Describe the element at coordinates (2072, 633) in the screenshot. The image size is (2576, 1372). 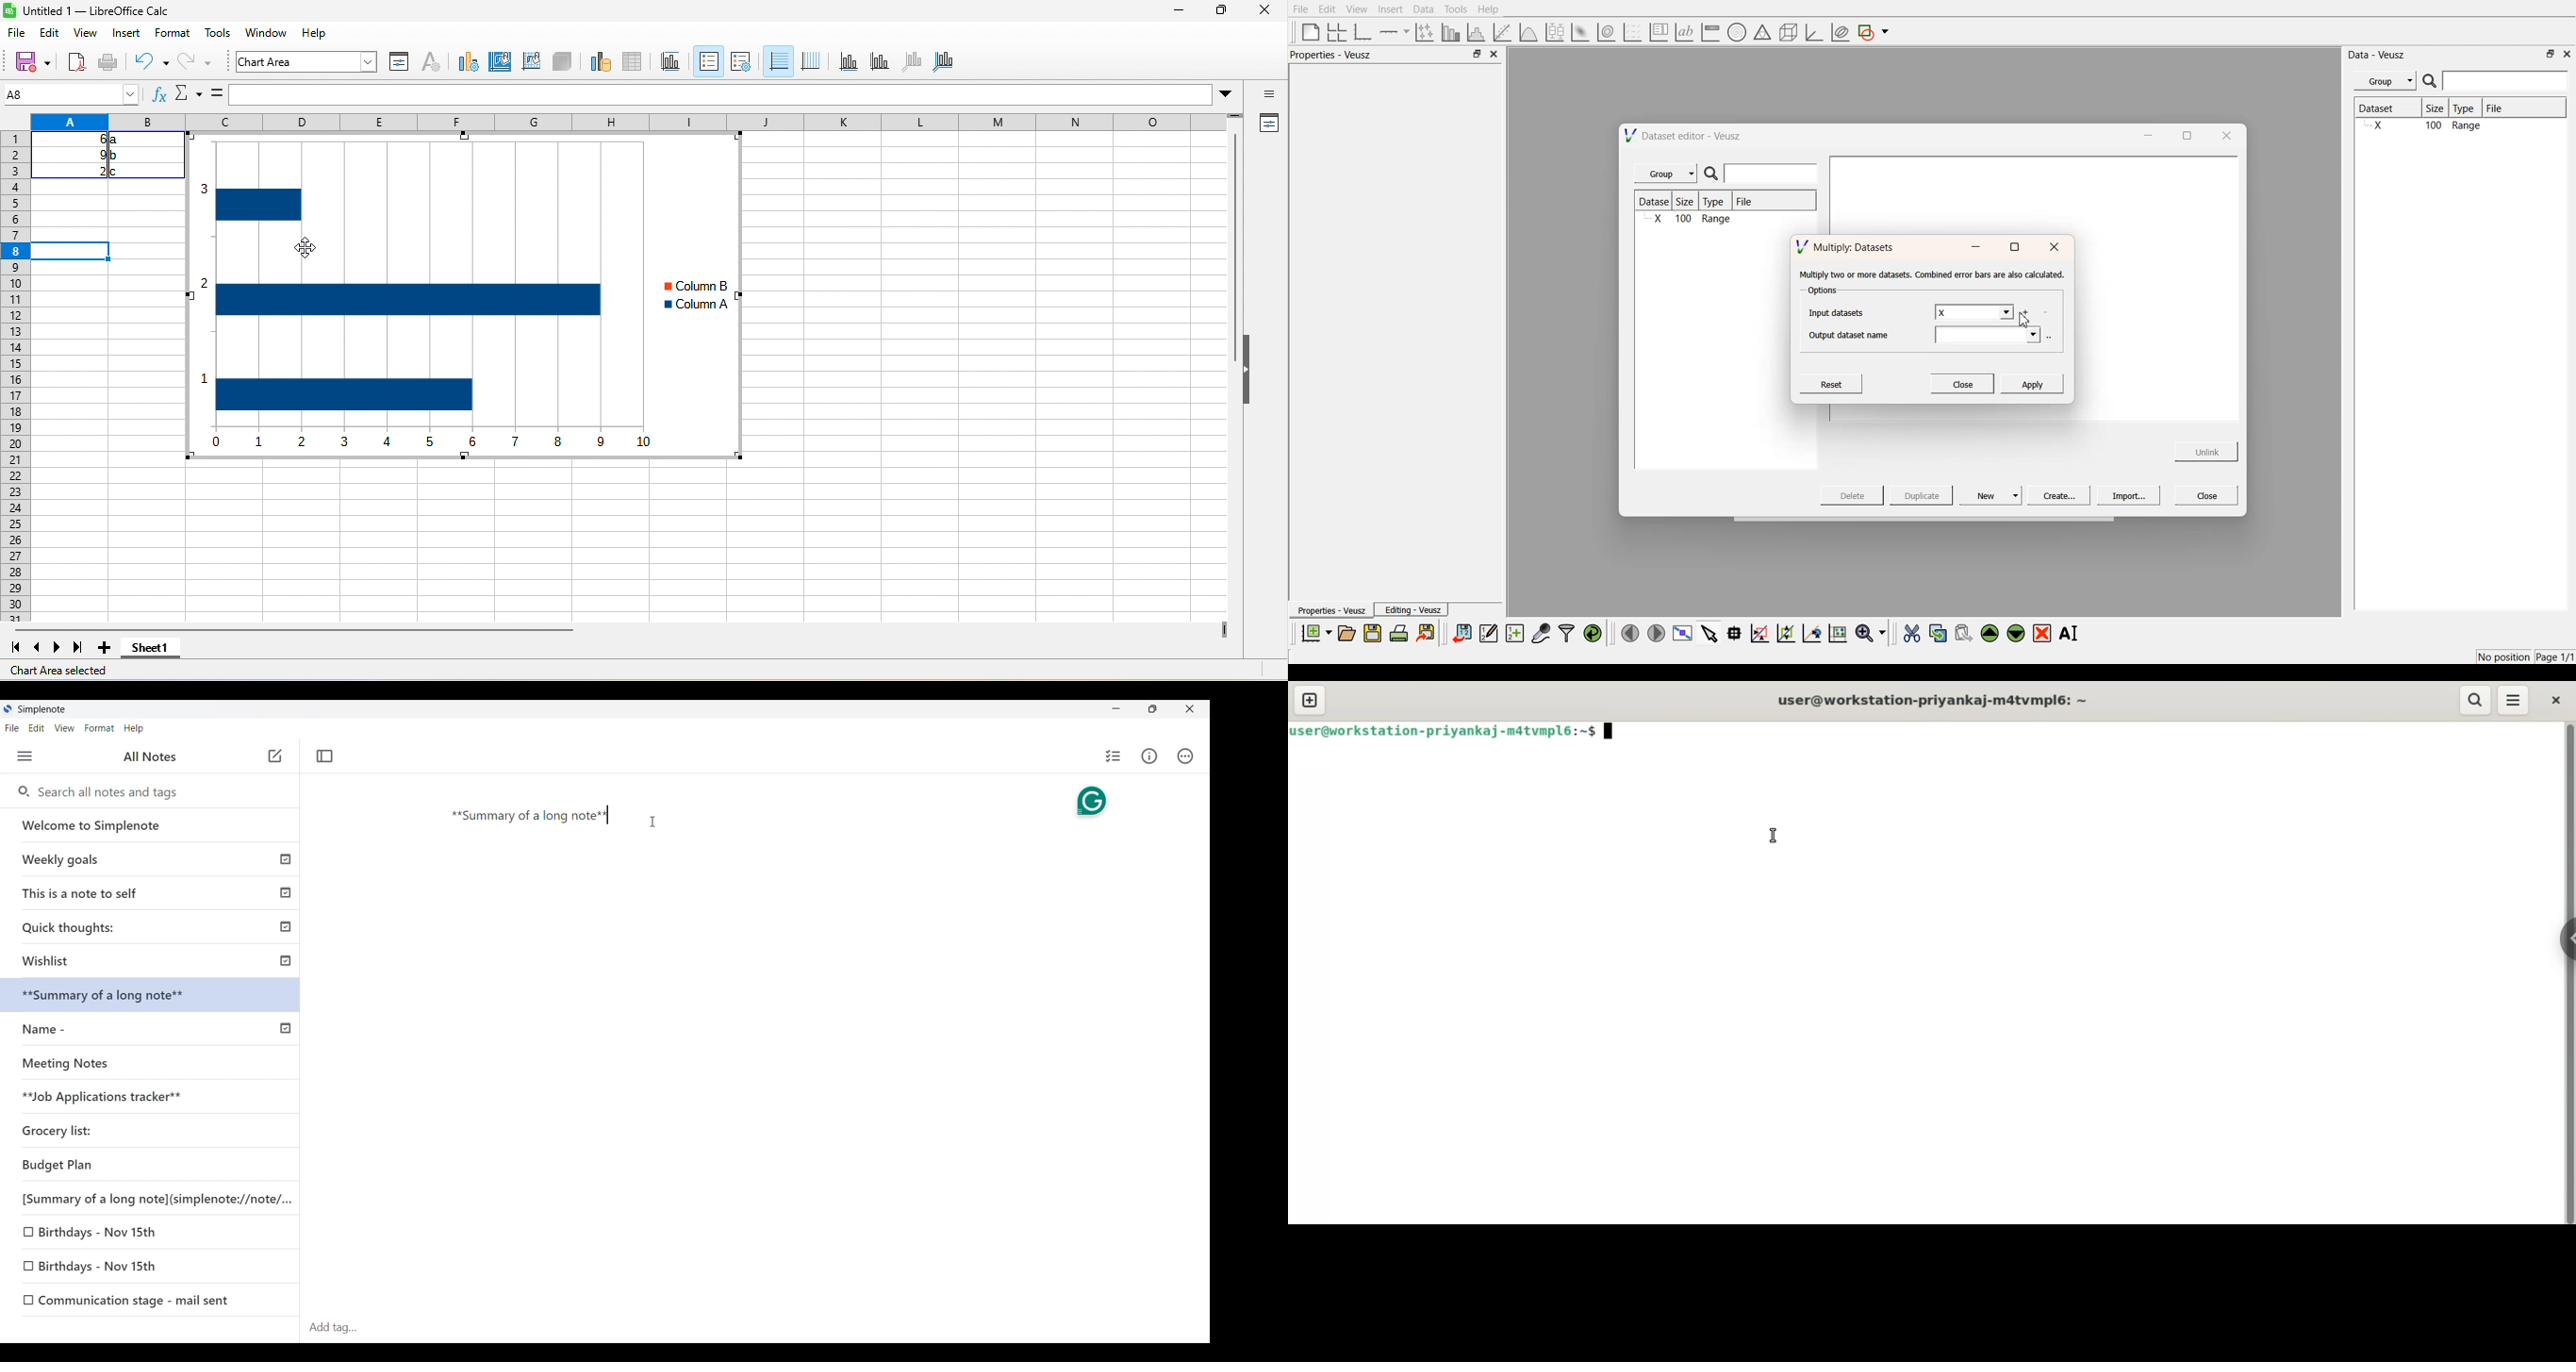
I see `Rename the selected widgets` at that location.